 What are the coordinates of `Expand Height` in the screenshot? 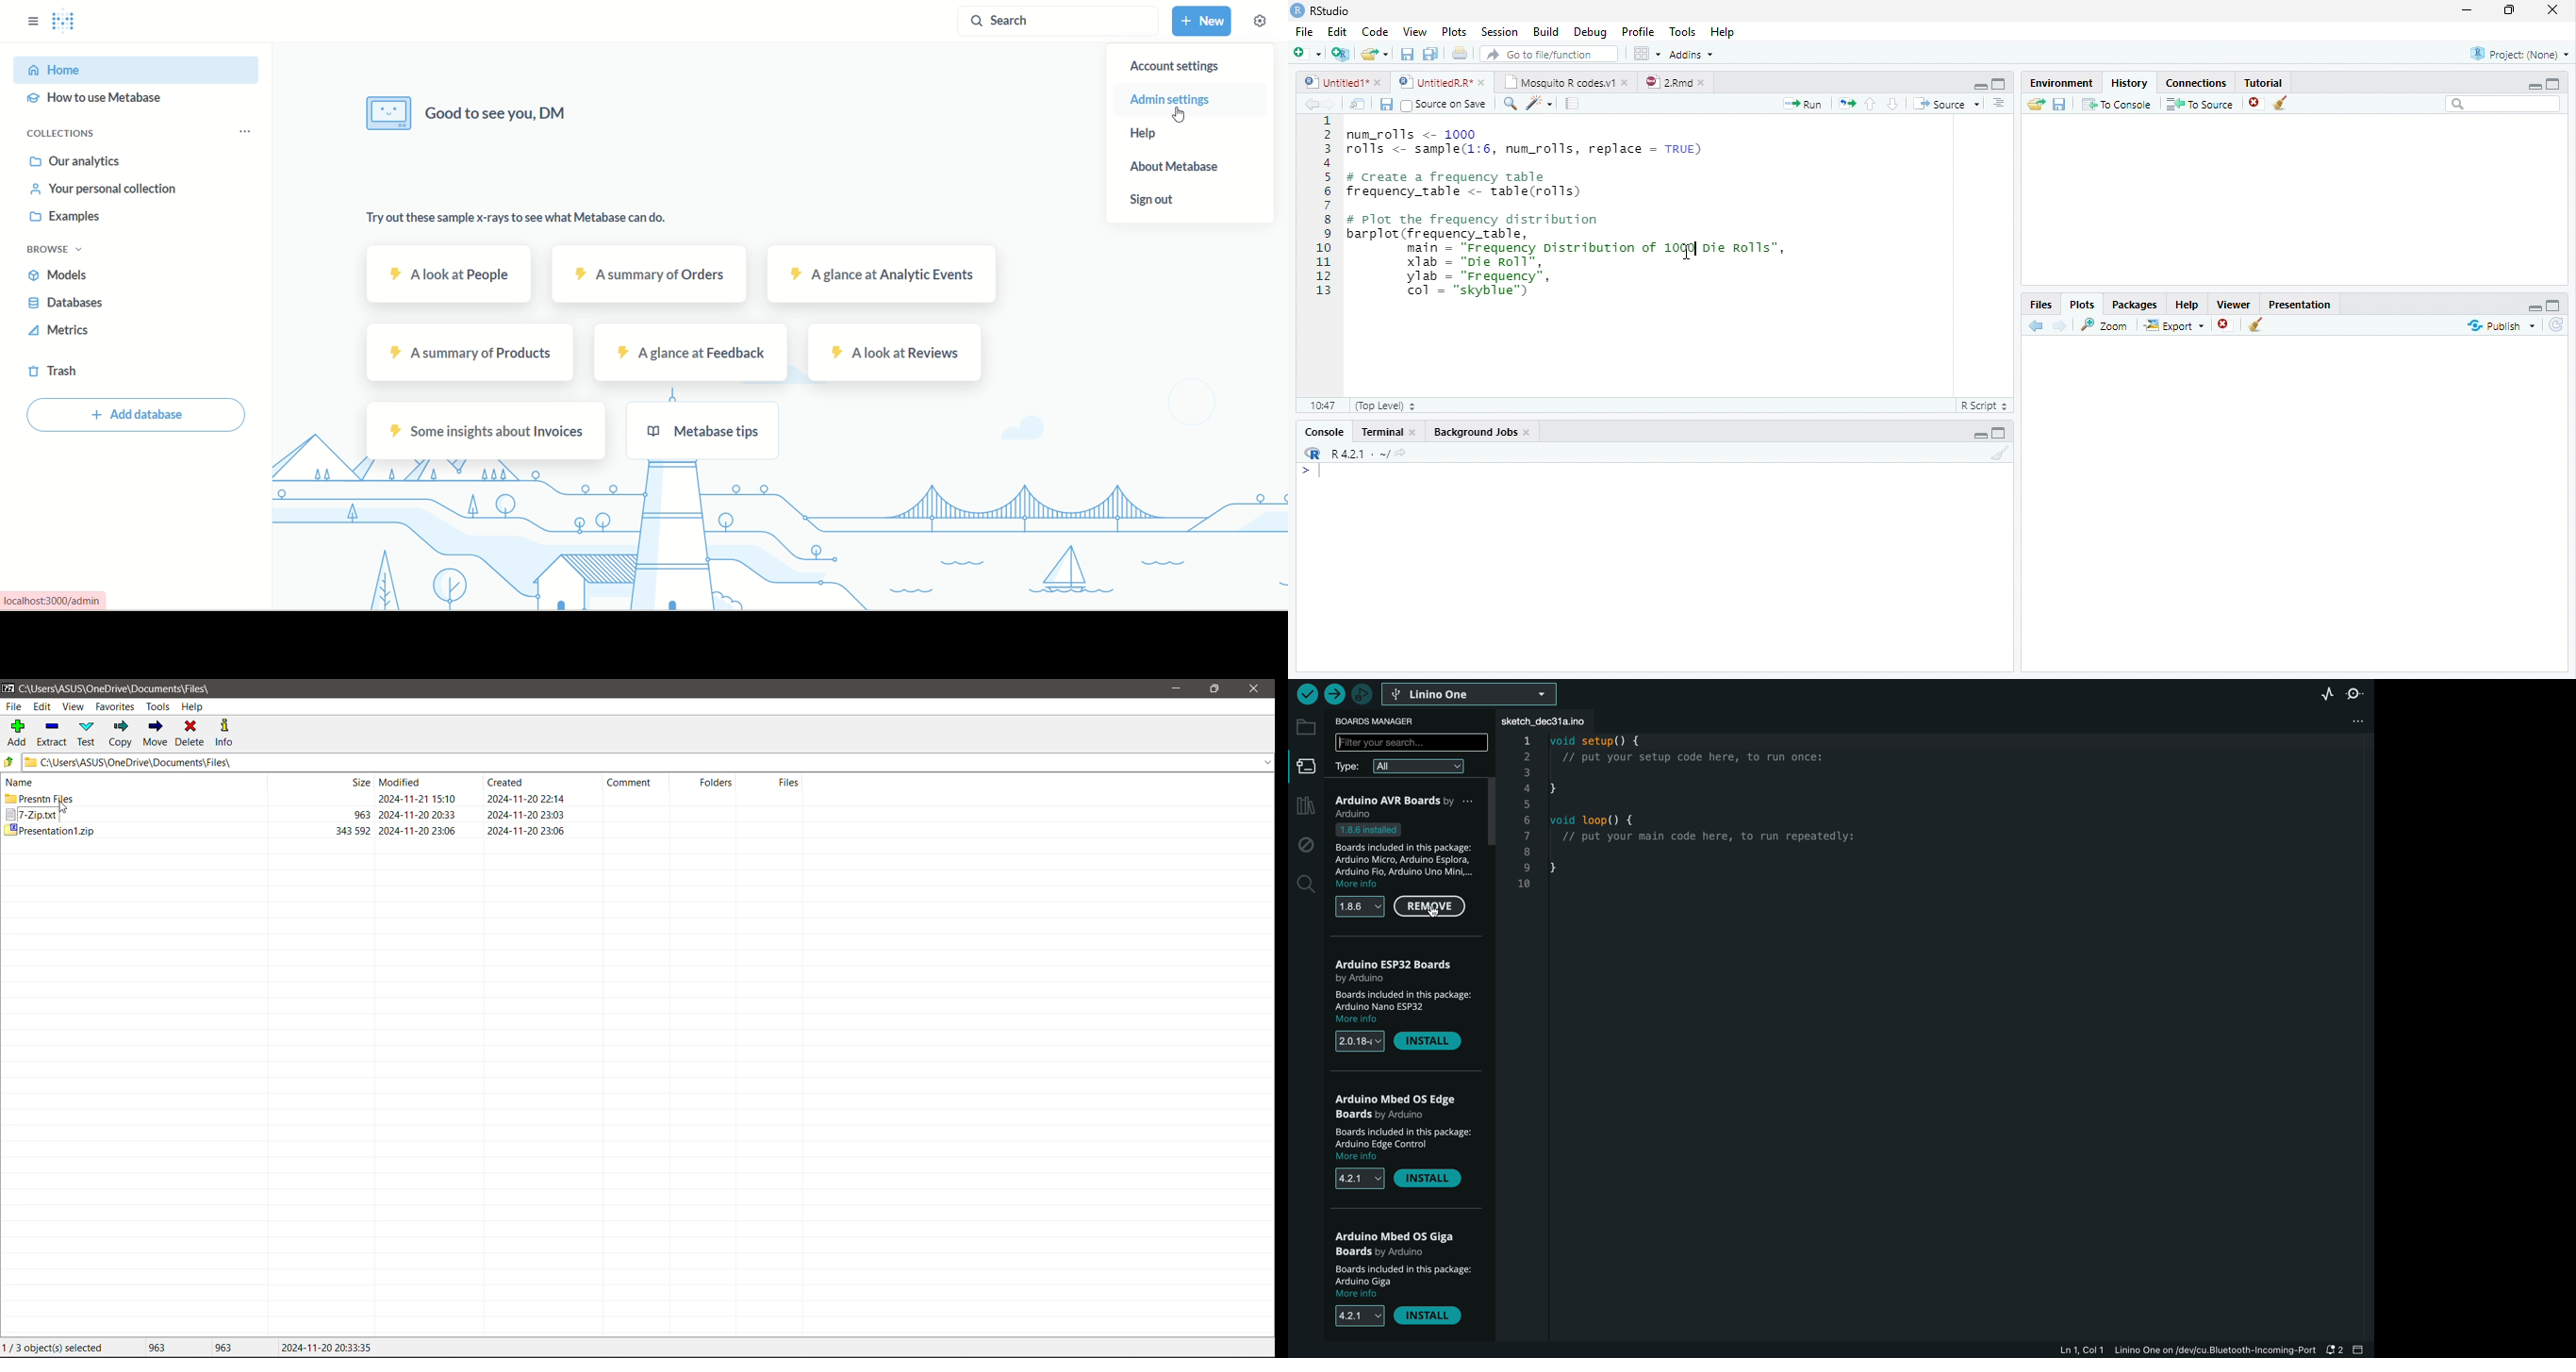 It's located at (2000, 433).